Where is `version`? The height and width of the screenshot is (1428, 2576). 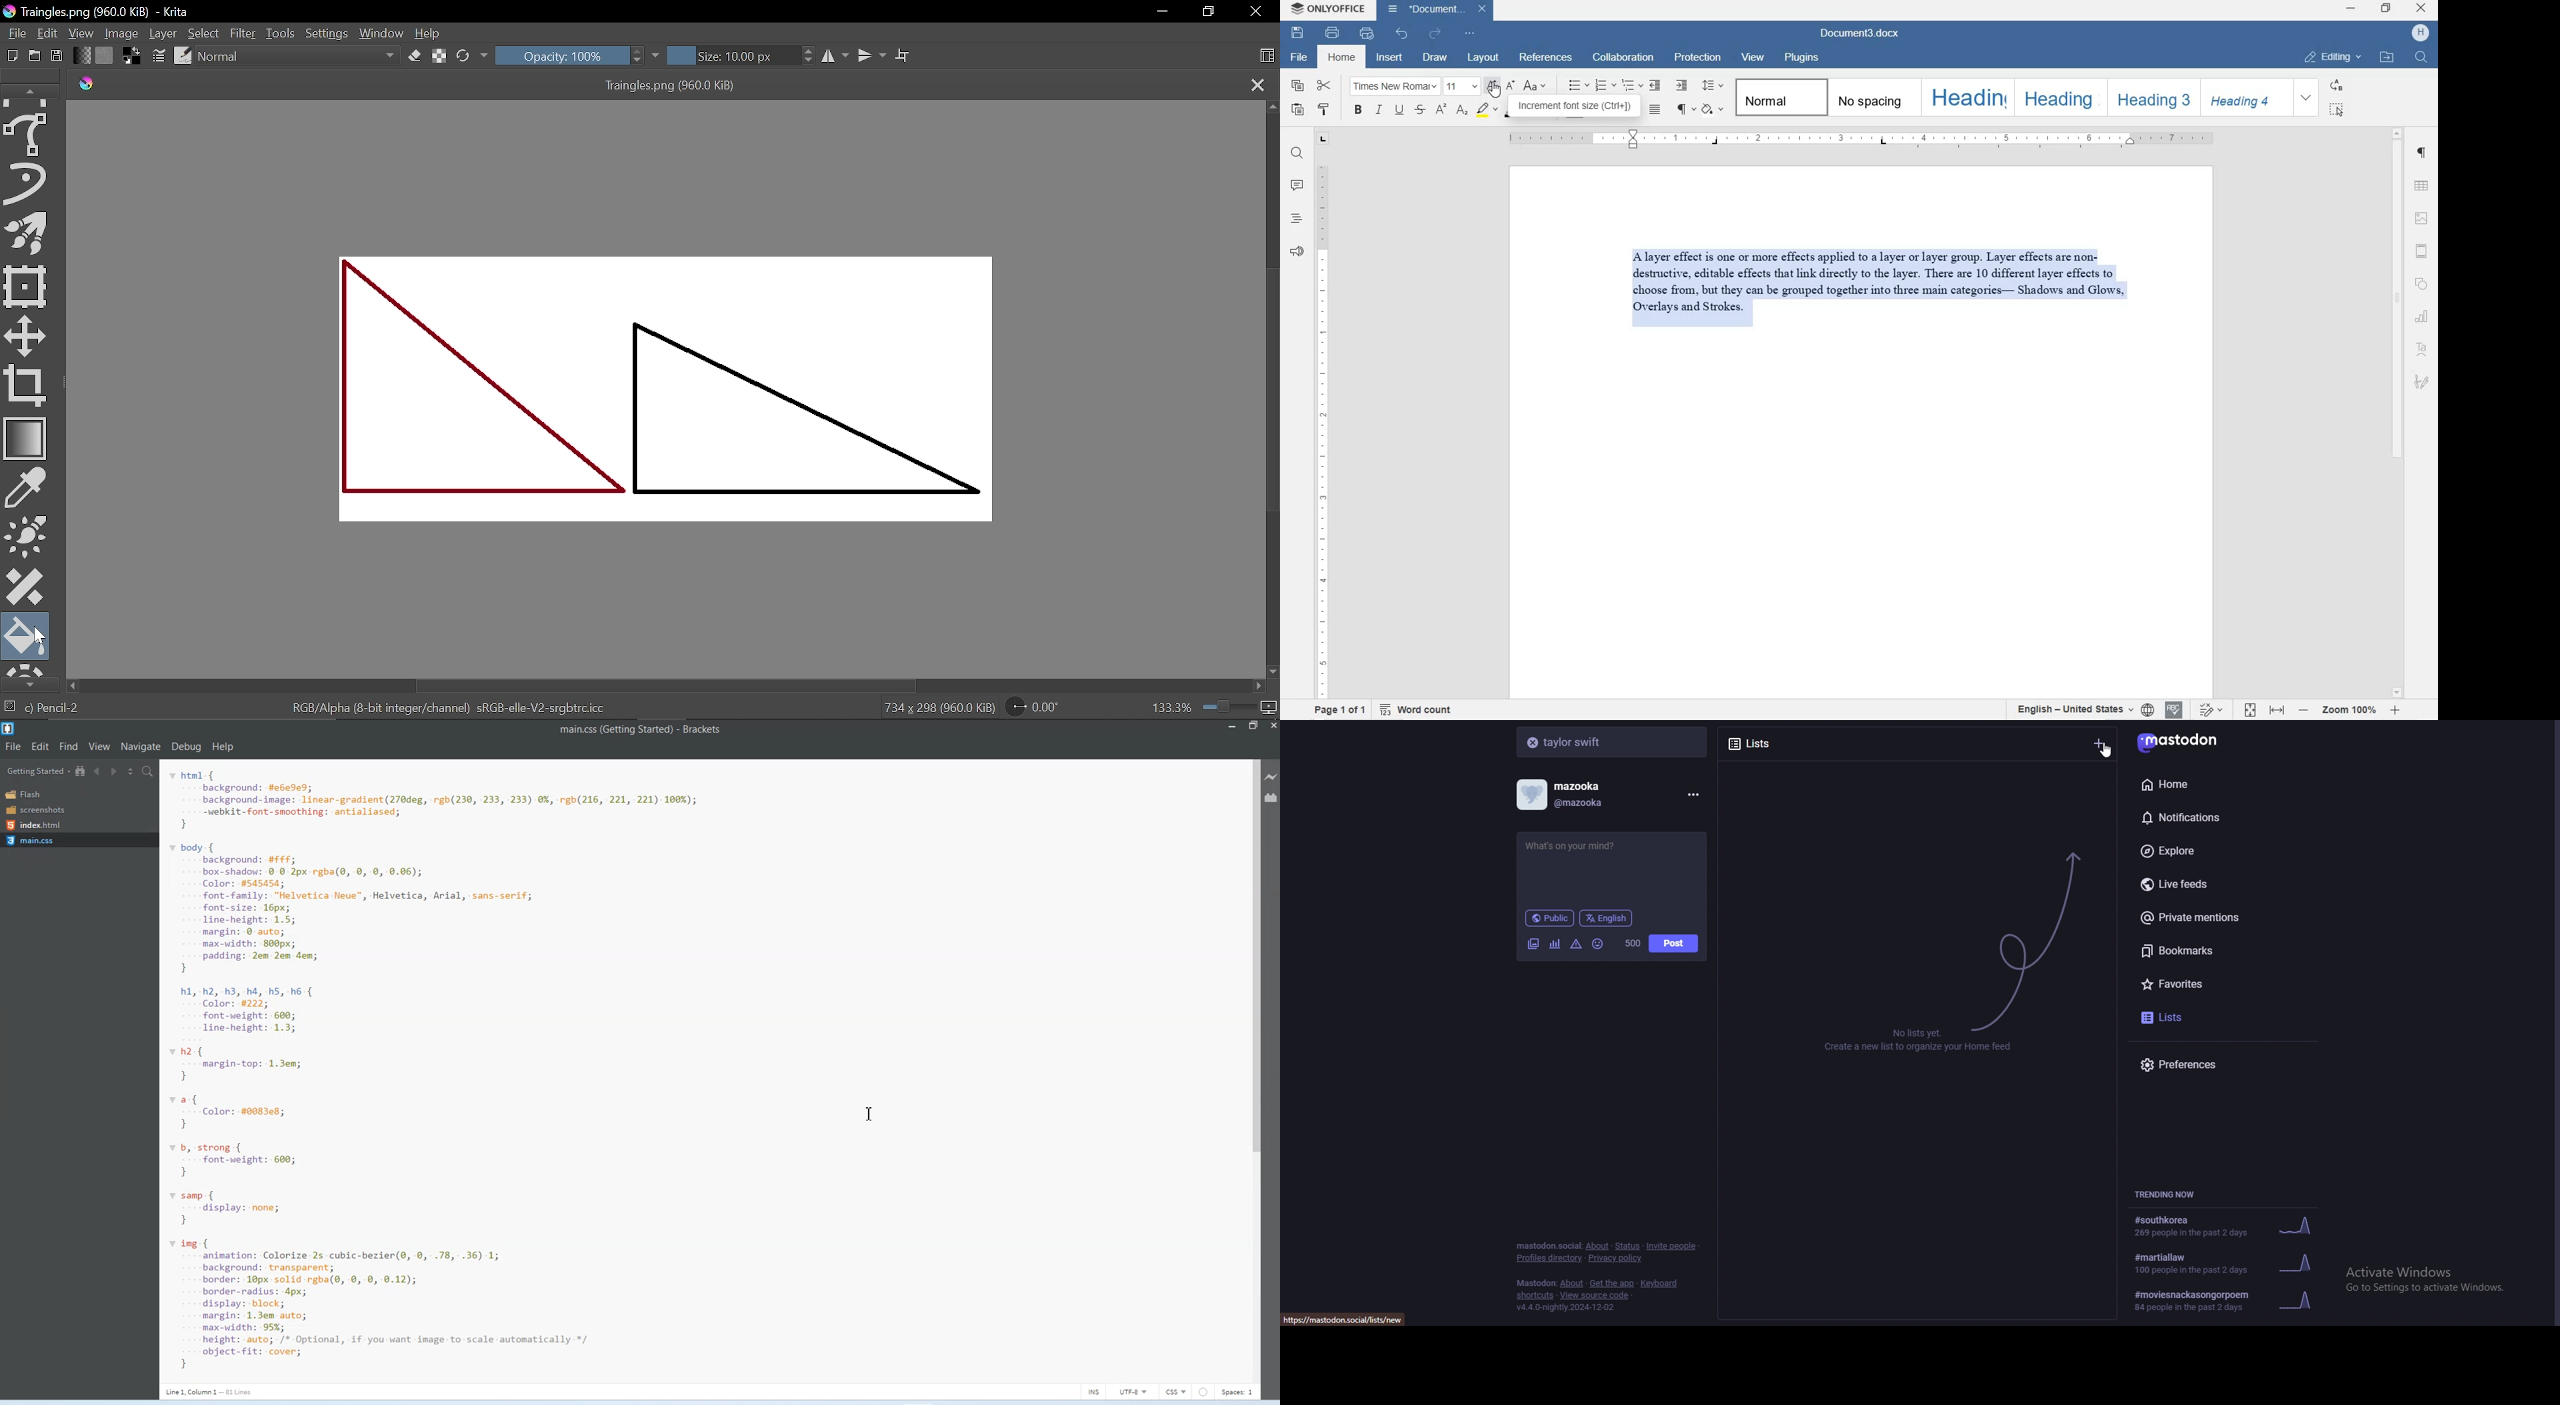 version is located at coordinates (1565, 1308).